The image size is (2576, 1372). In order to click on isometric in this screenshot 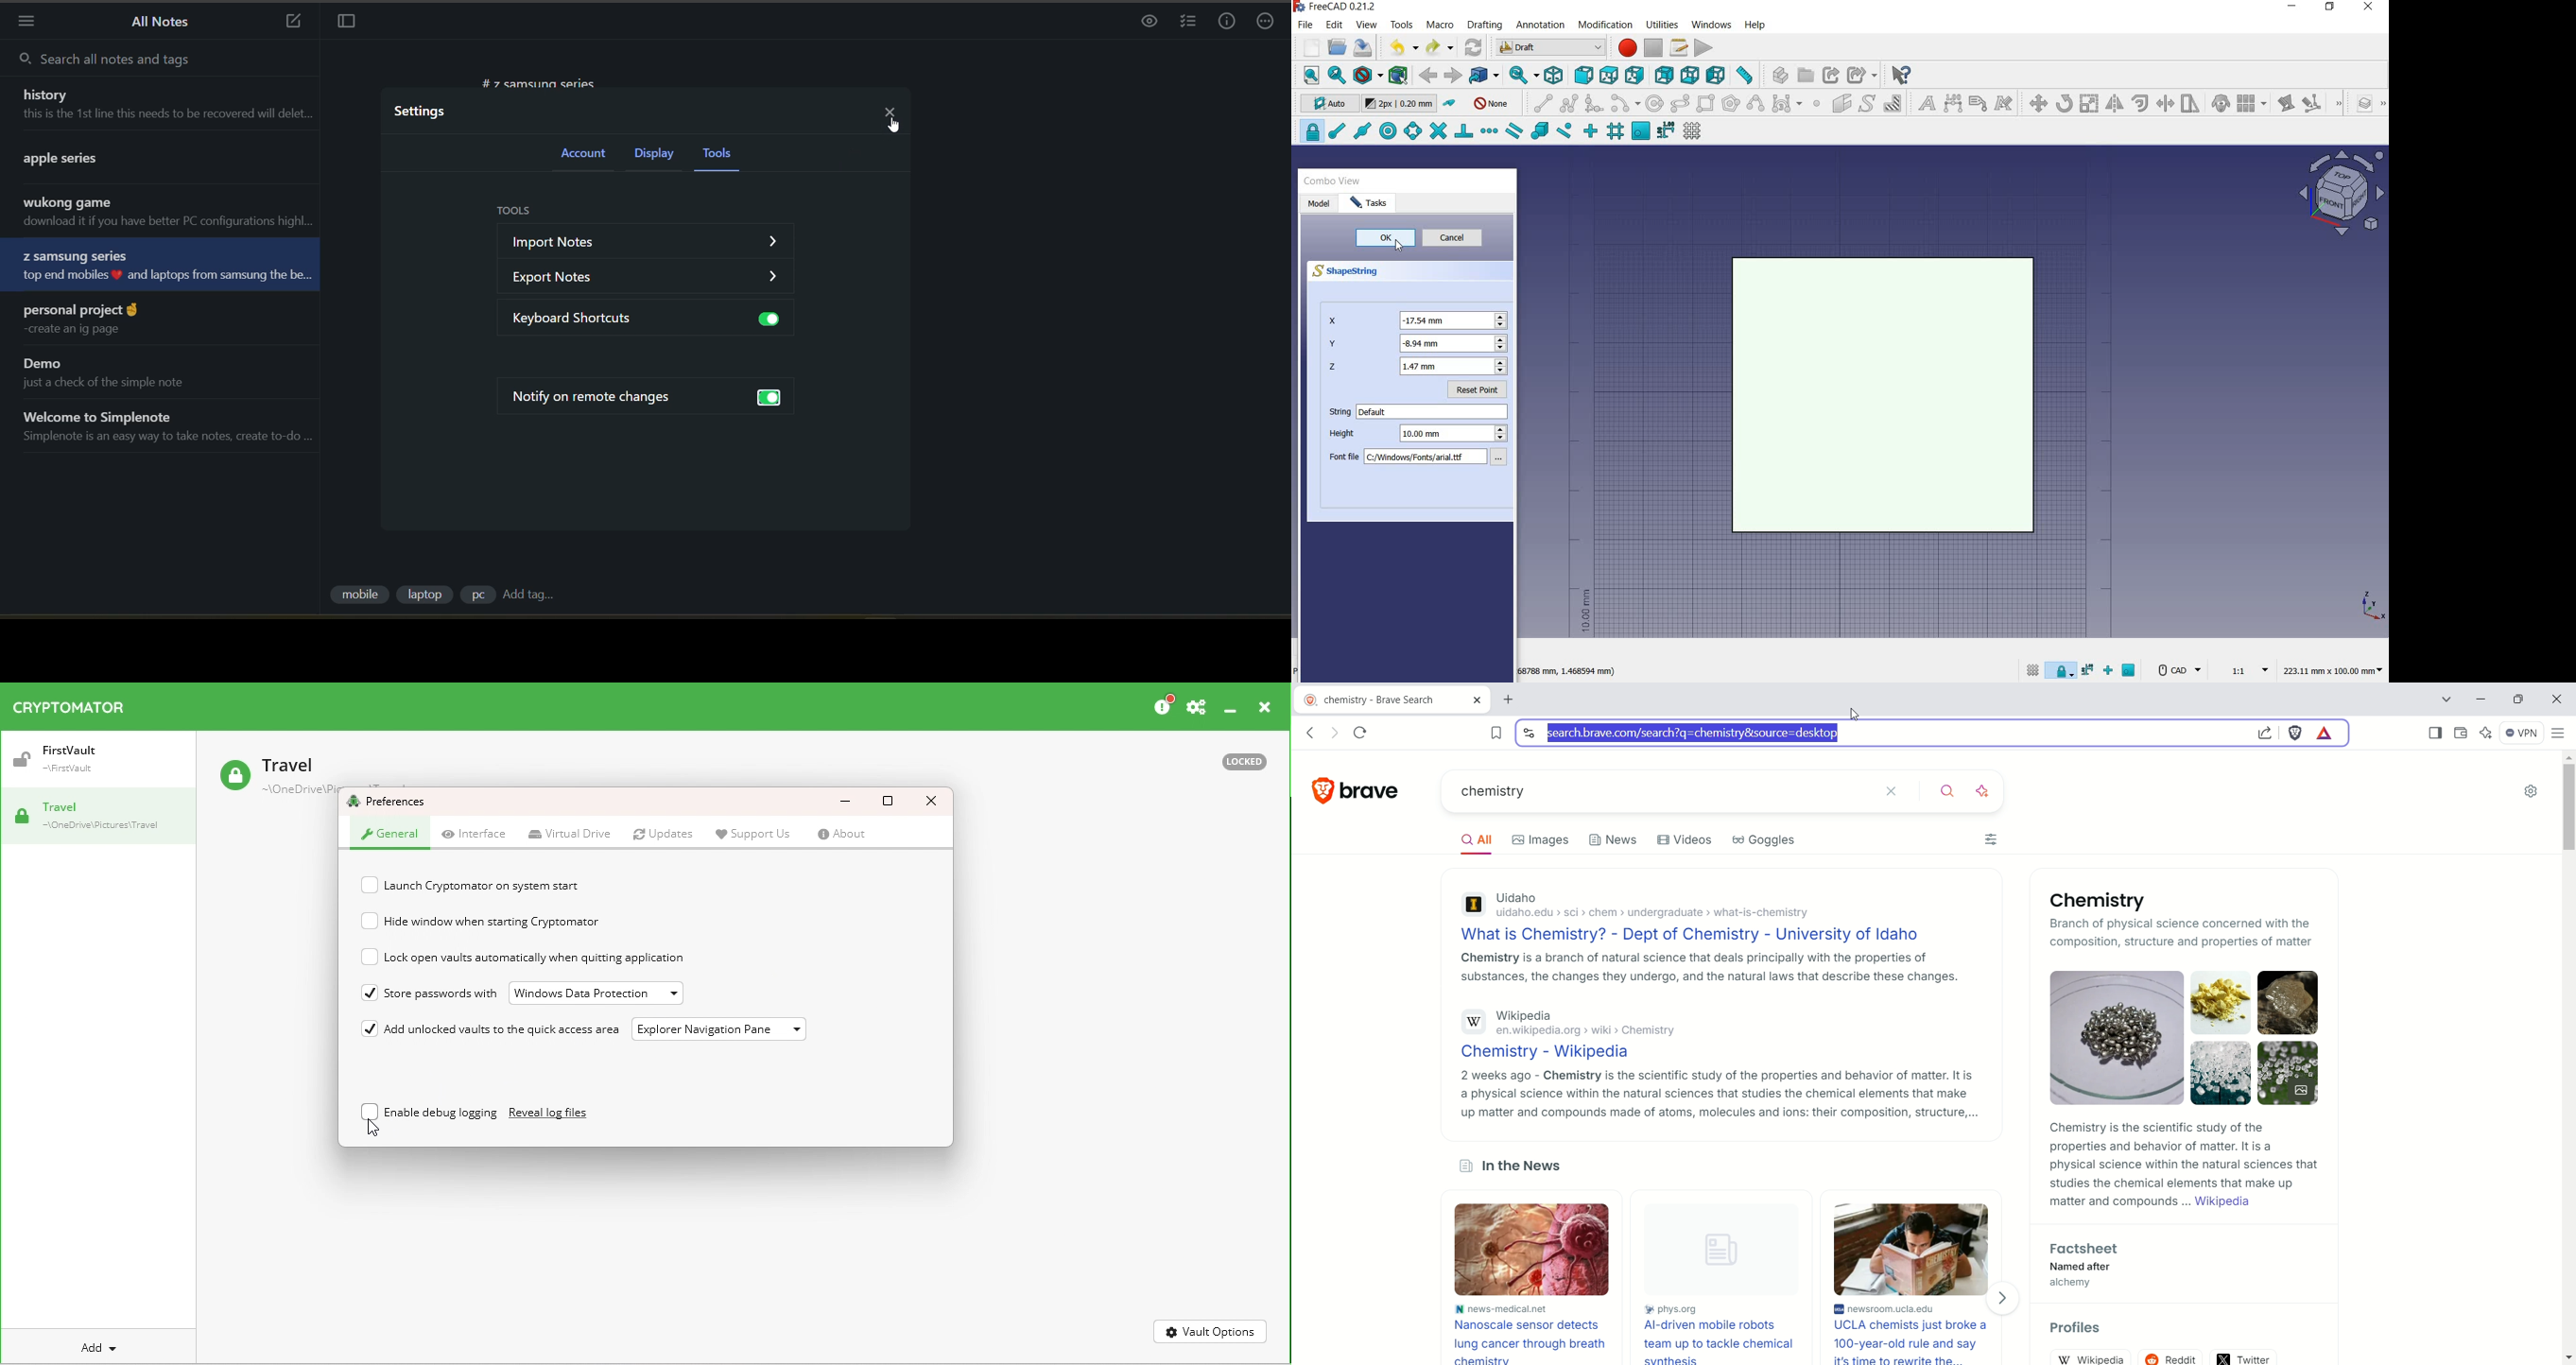, I will do `click(1555, 77)`.